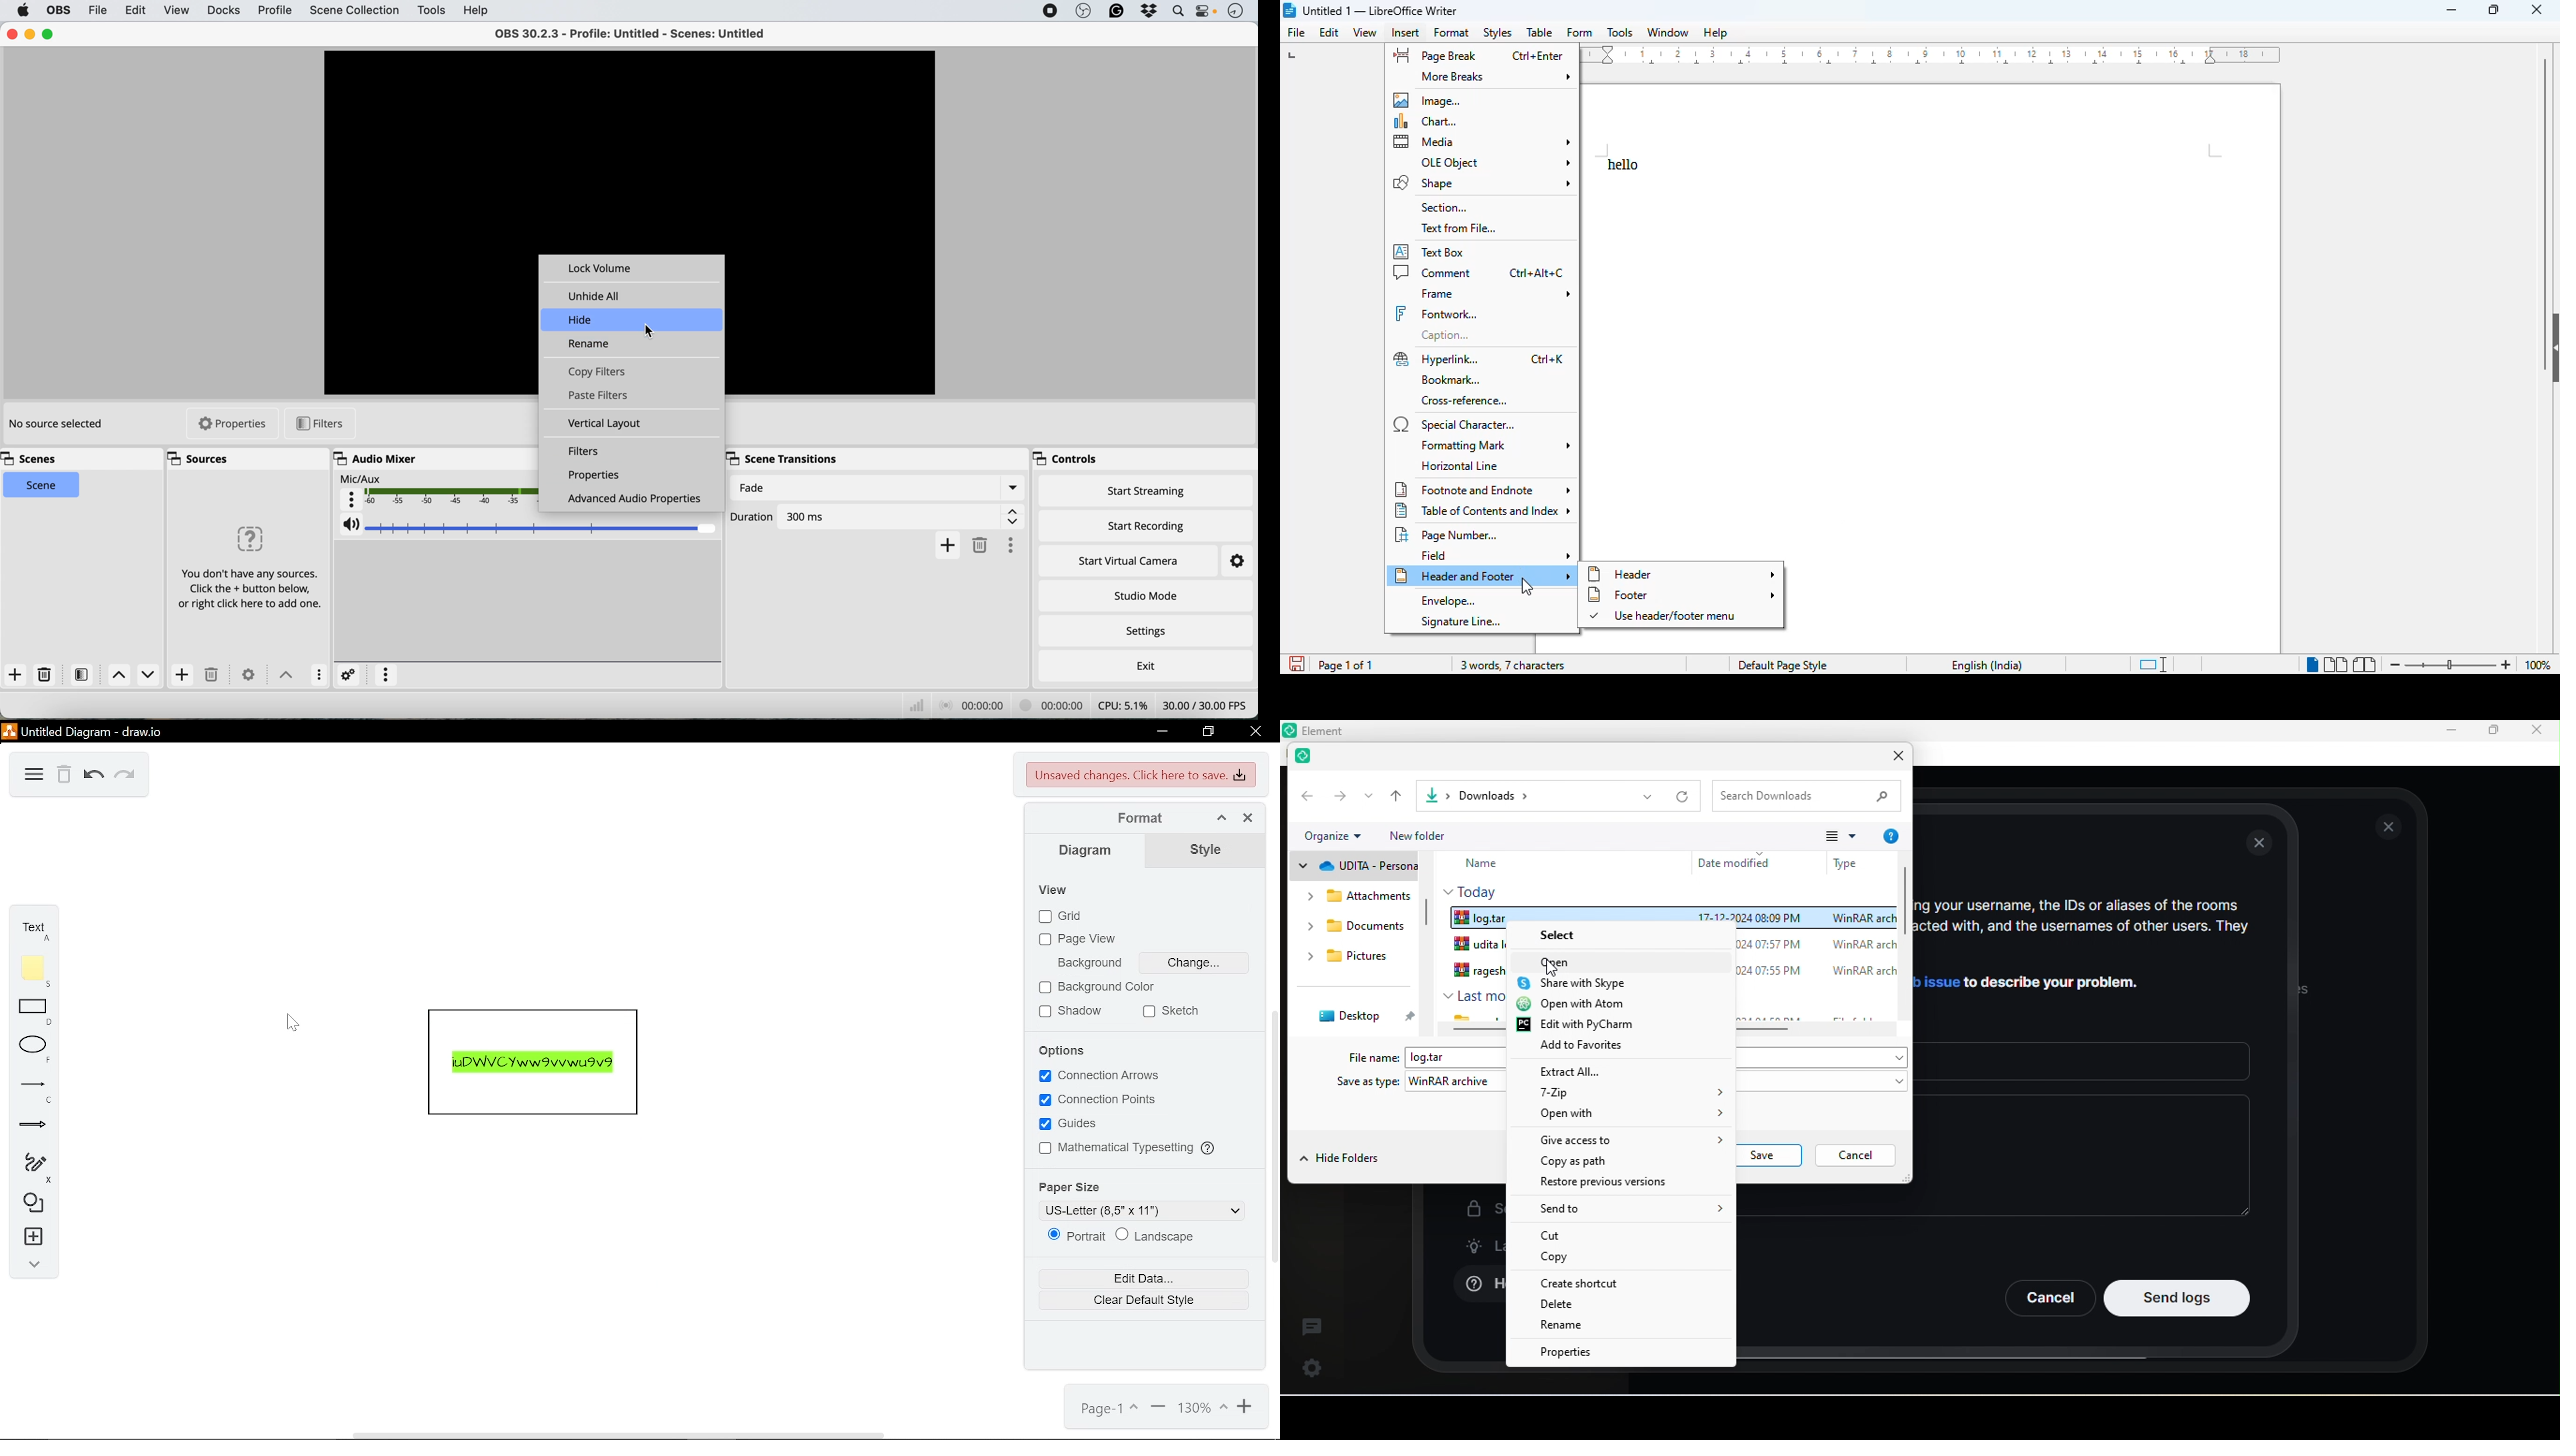 This screenshot has width=2576, height=1456. Describe the element at coordinates (1145, 492) in the screenshot. I see `start streaming` at that location.